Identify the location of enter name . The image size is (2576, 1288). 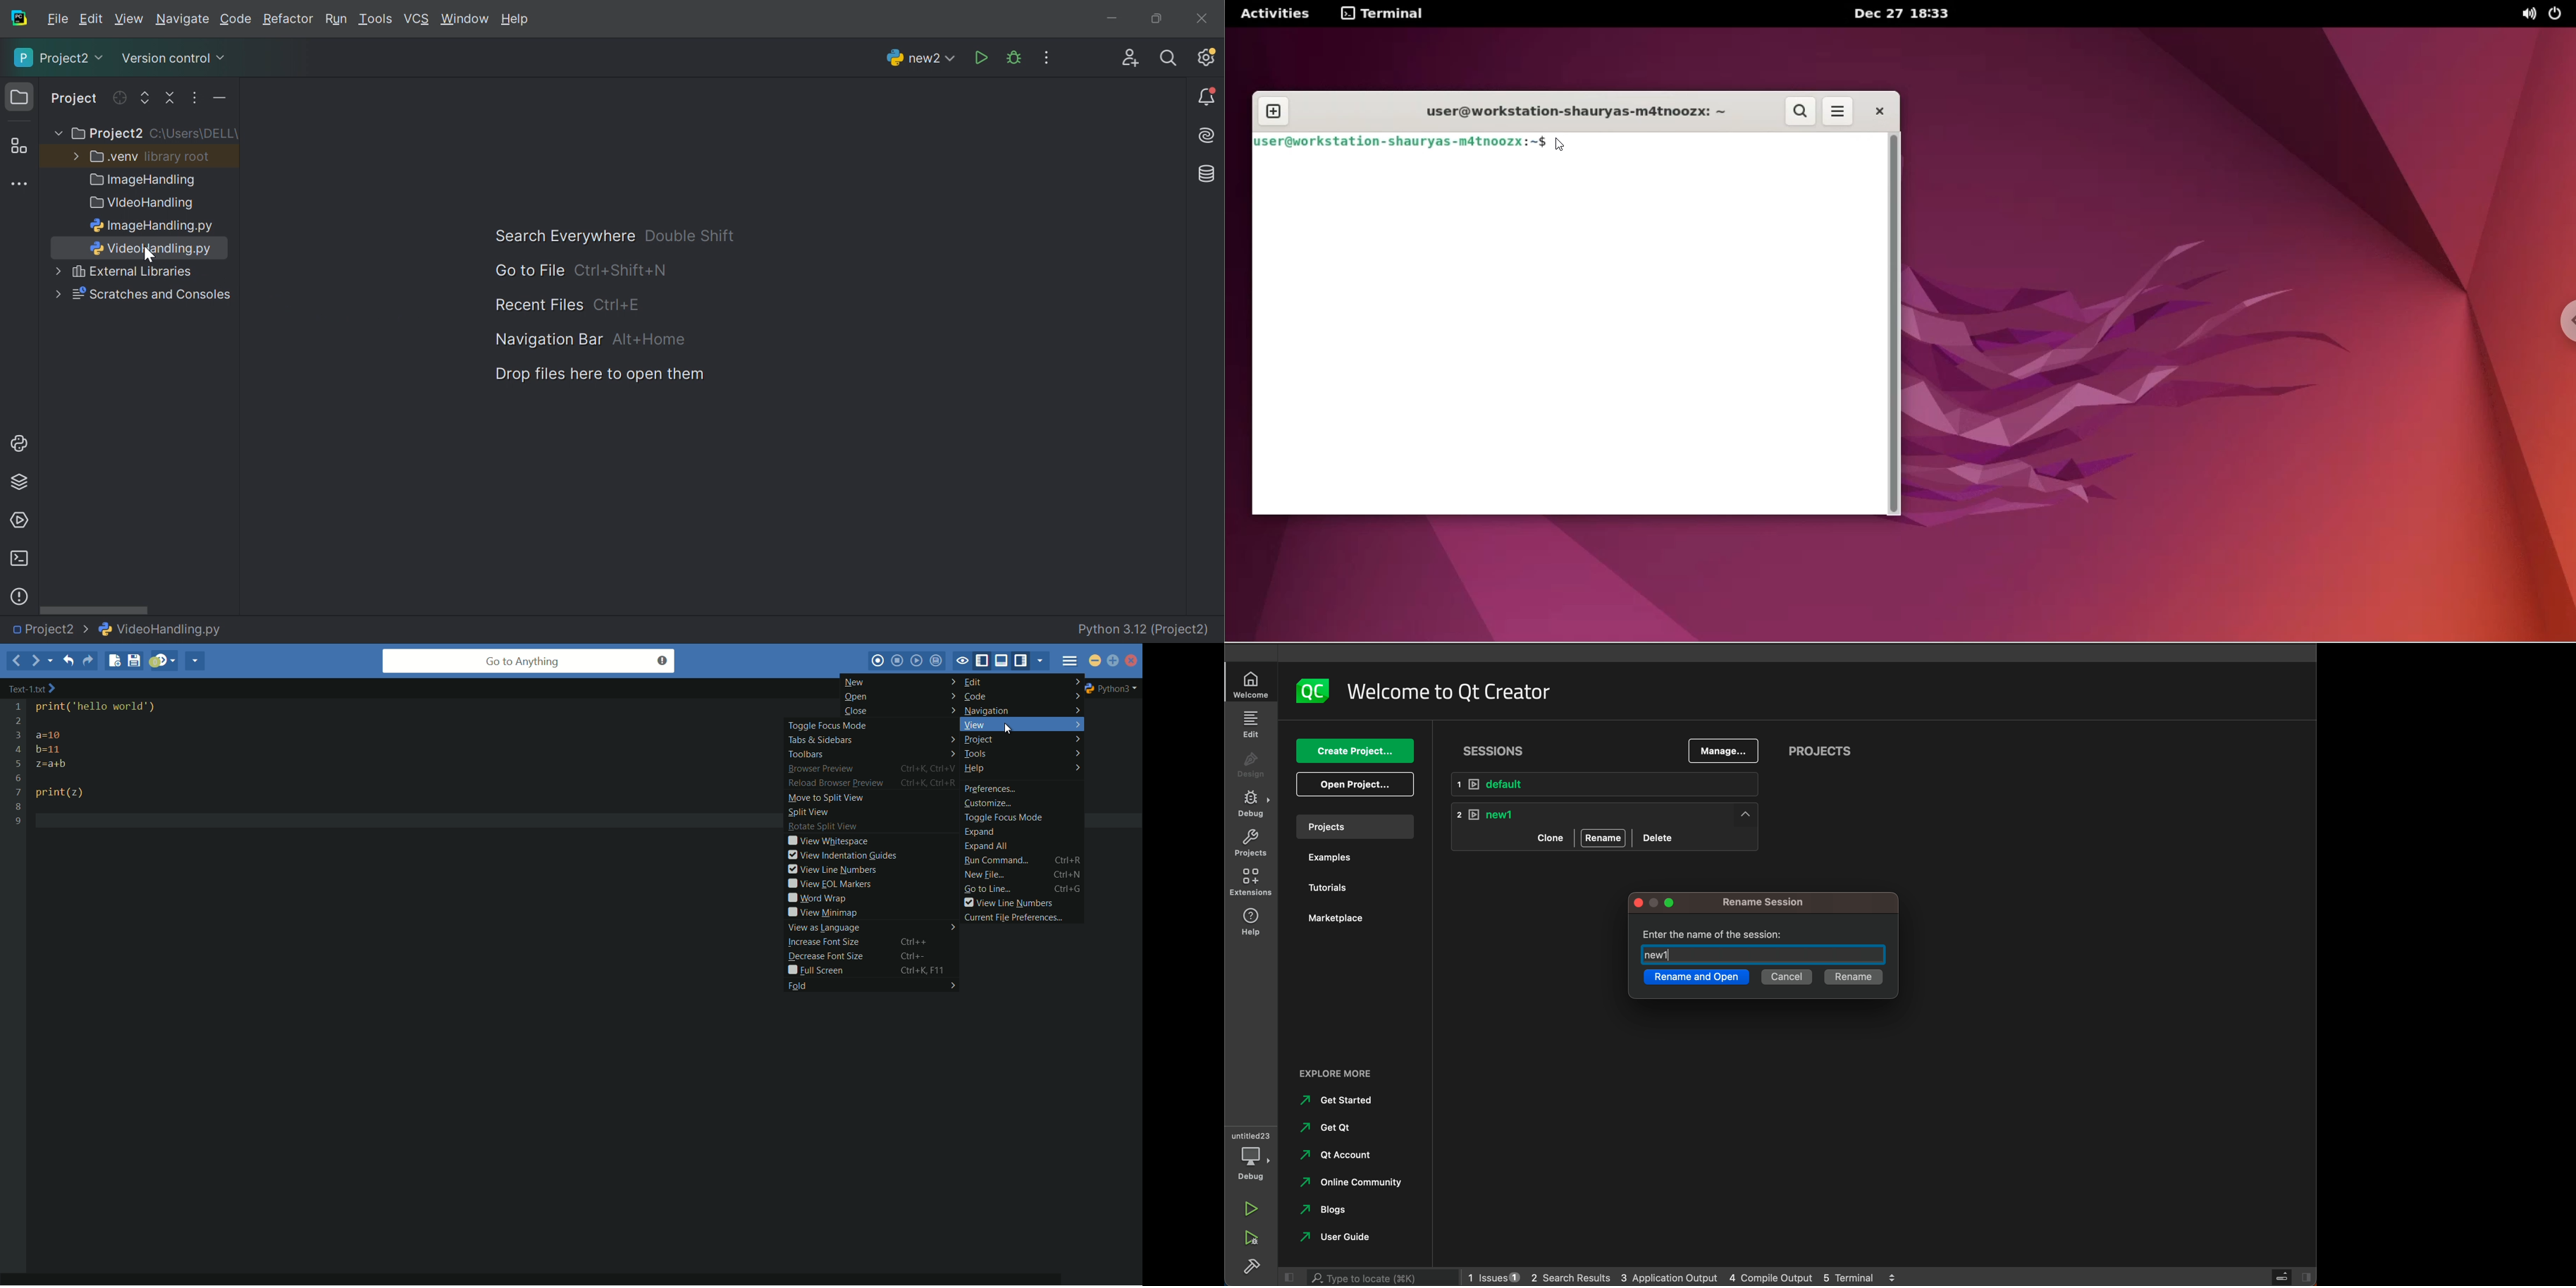
(1766, 945).